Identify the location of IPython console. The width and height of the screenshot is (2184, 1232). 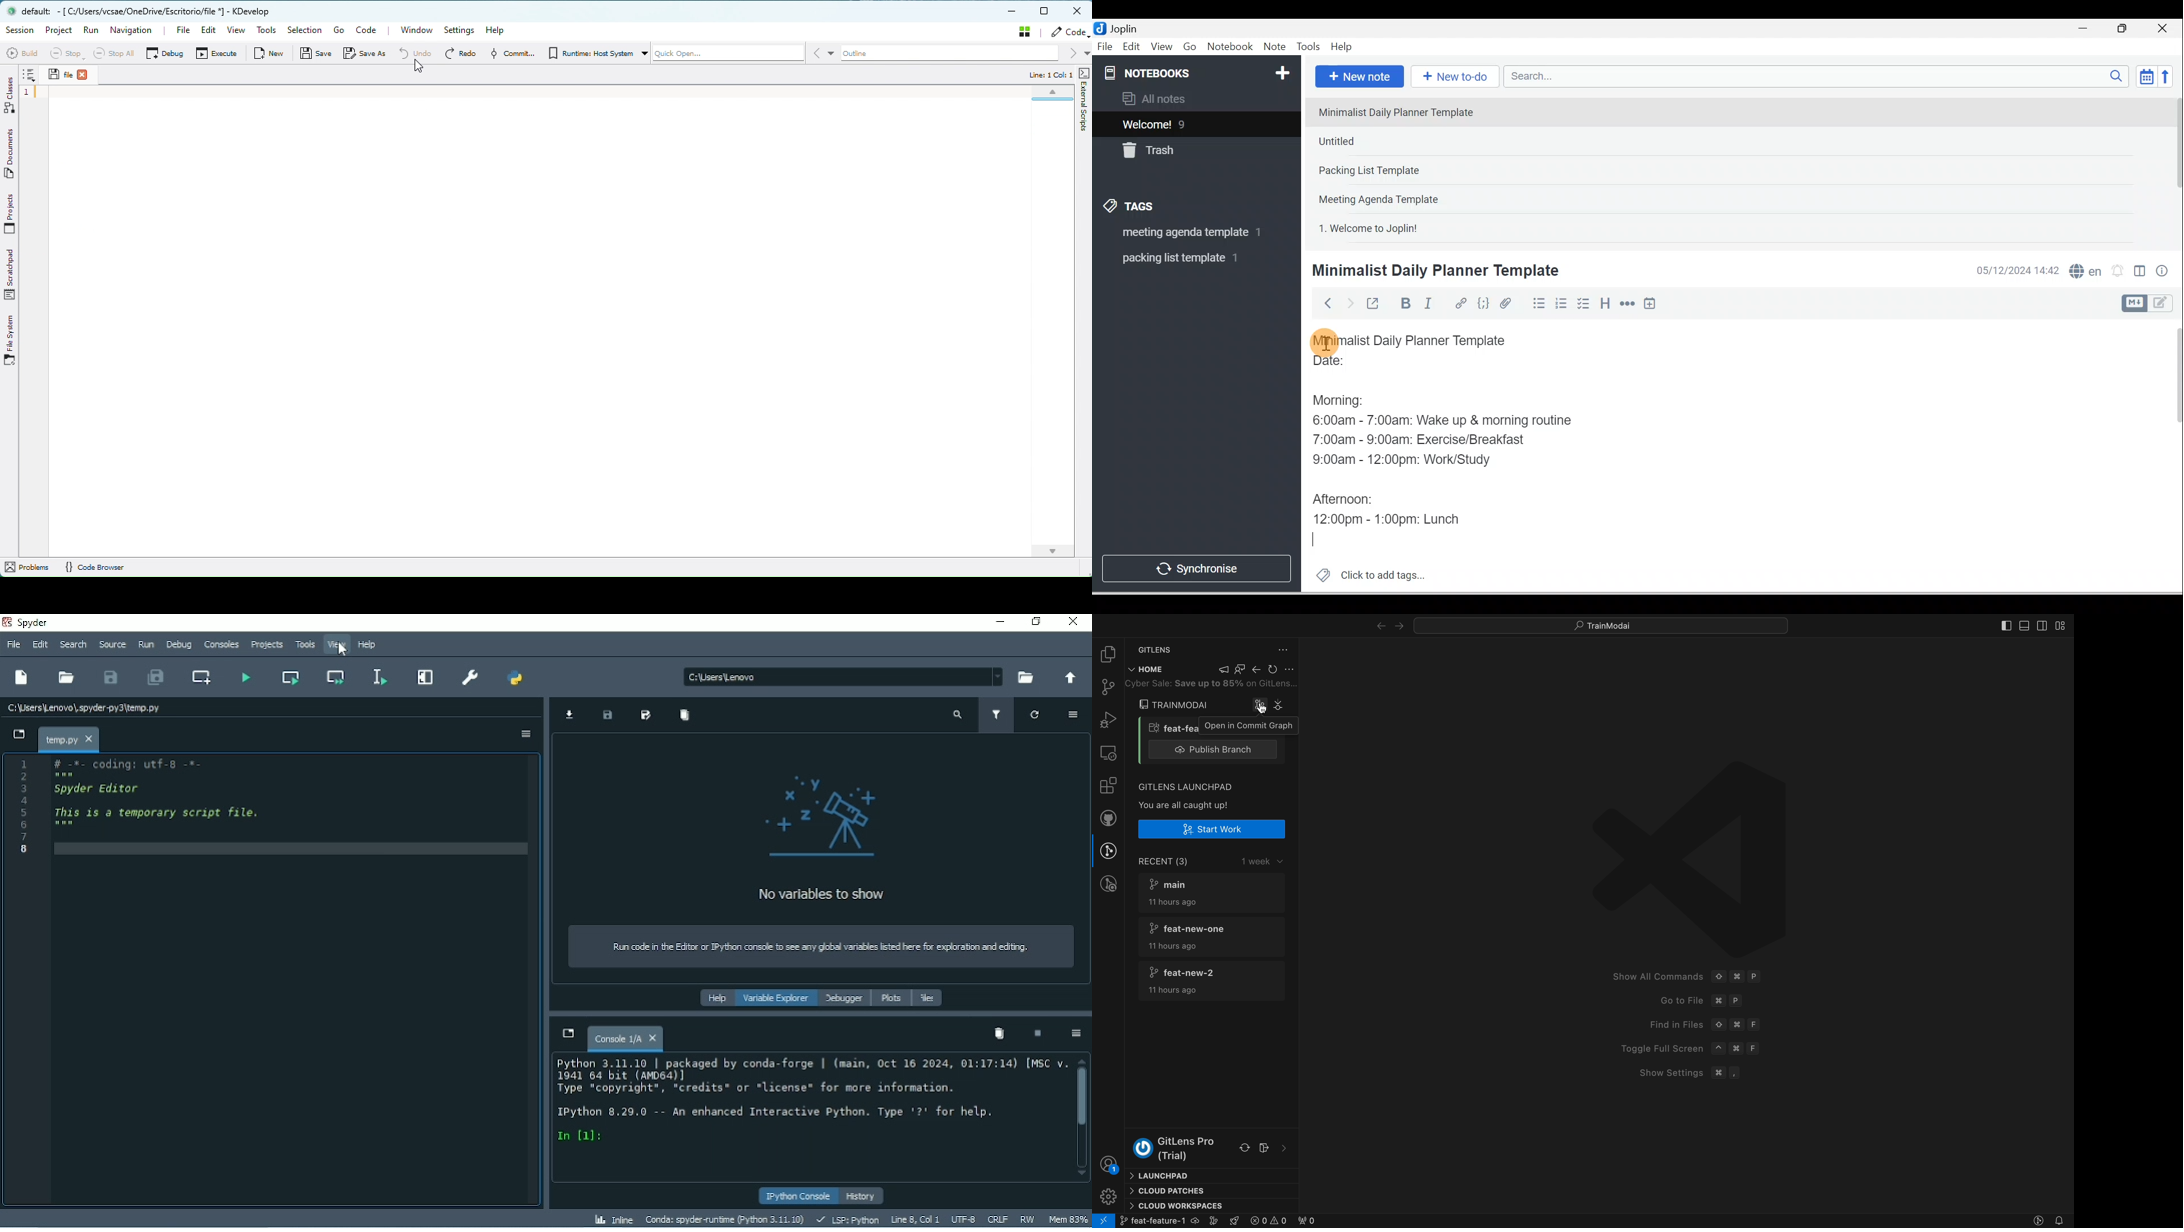
(798, 1197).